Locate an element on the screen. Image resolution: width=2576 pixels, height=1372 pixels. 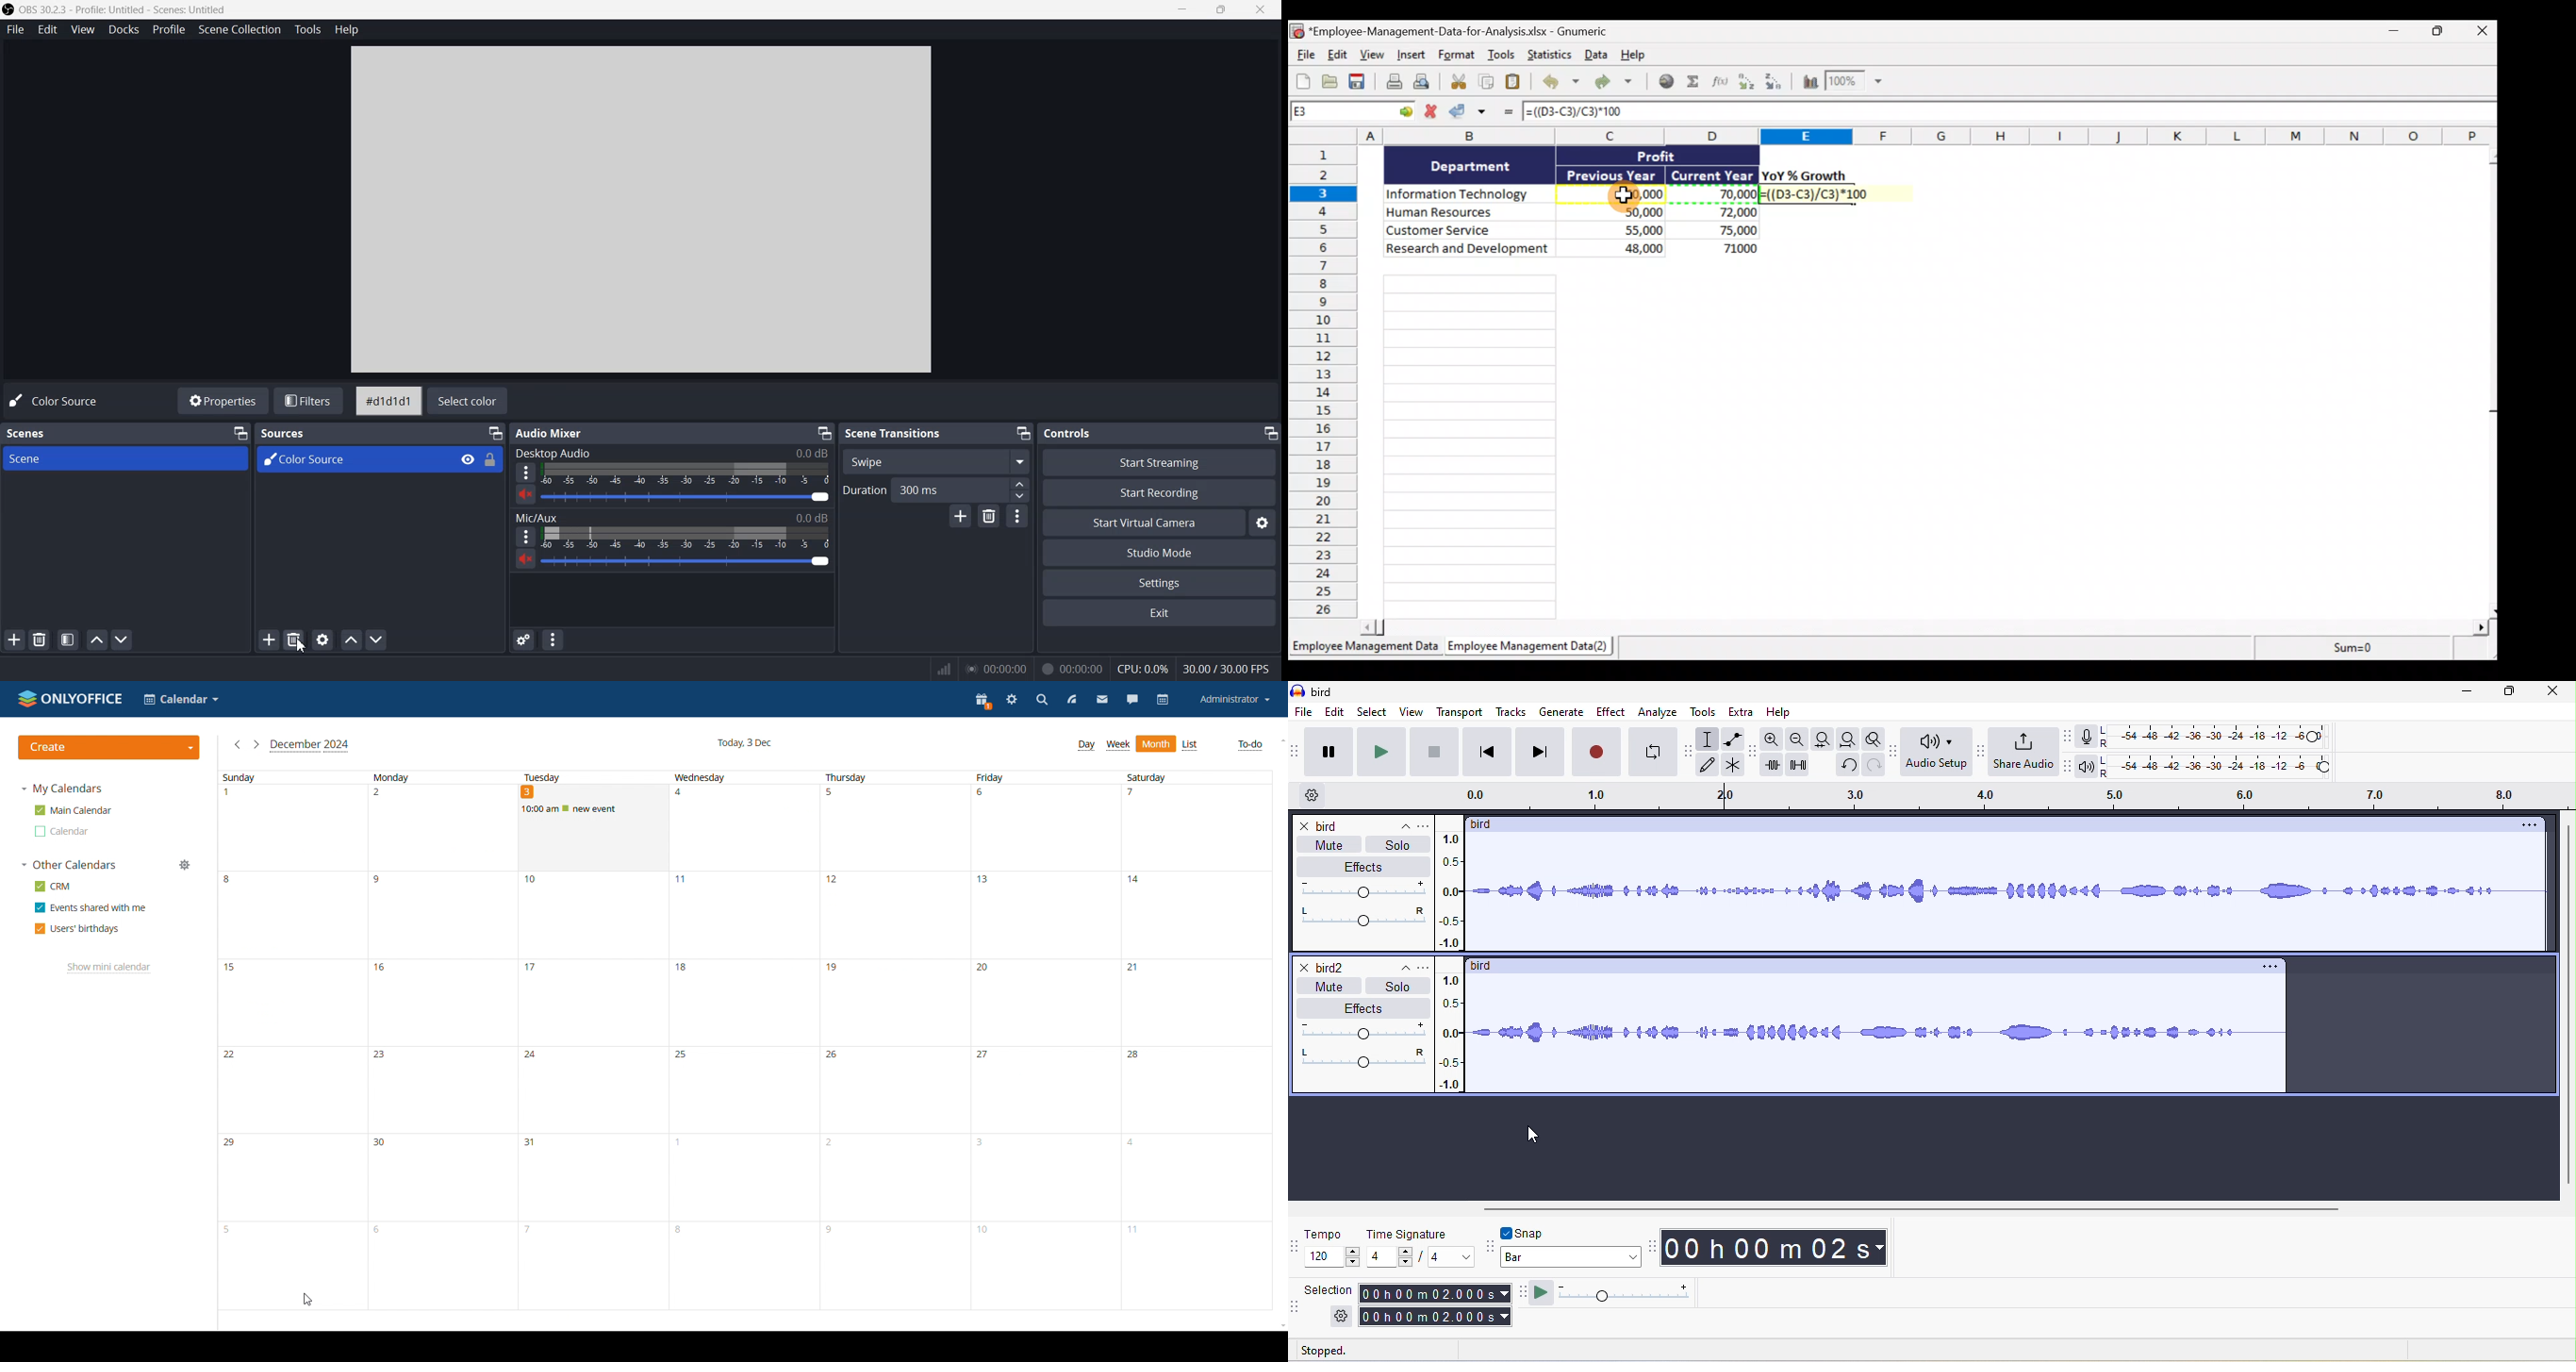
Move scene Down is located at coordinates (124, 640).